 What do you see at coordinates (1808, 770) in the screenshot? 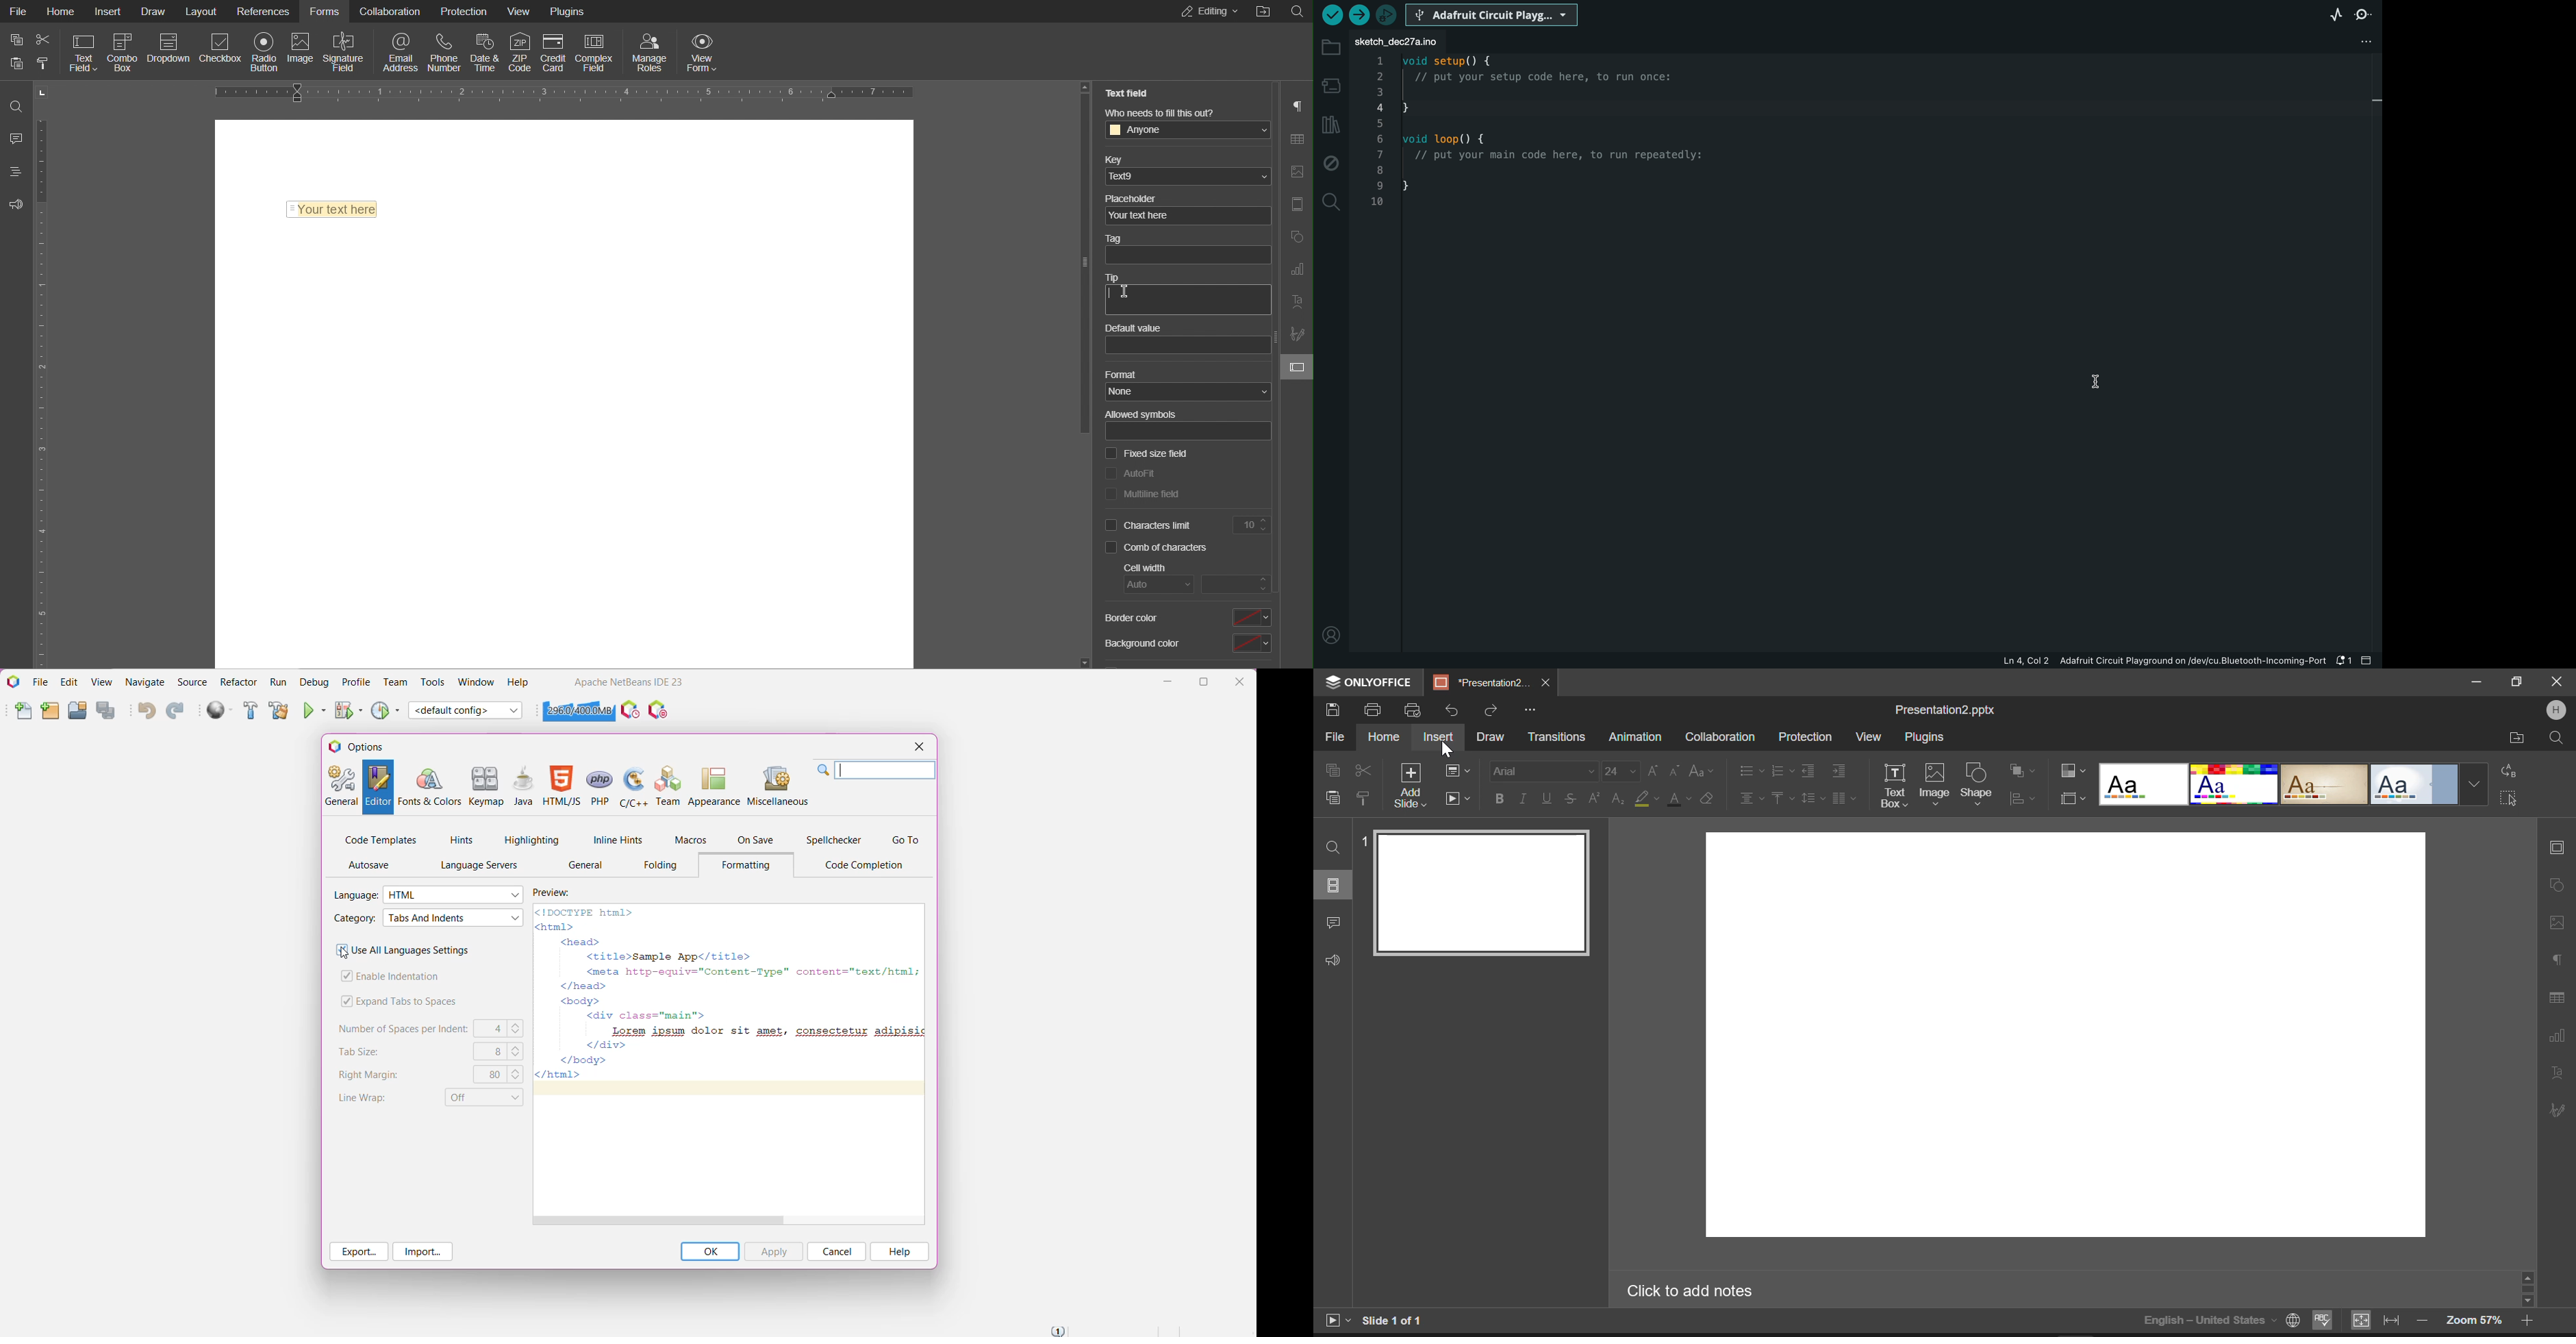
I see `Decrease Indent` at bounding box center [1808, 770].